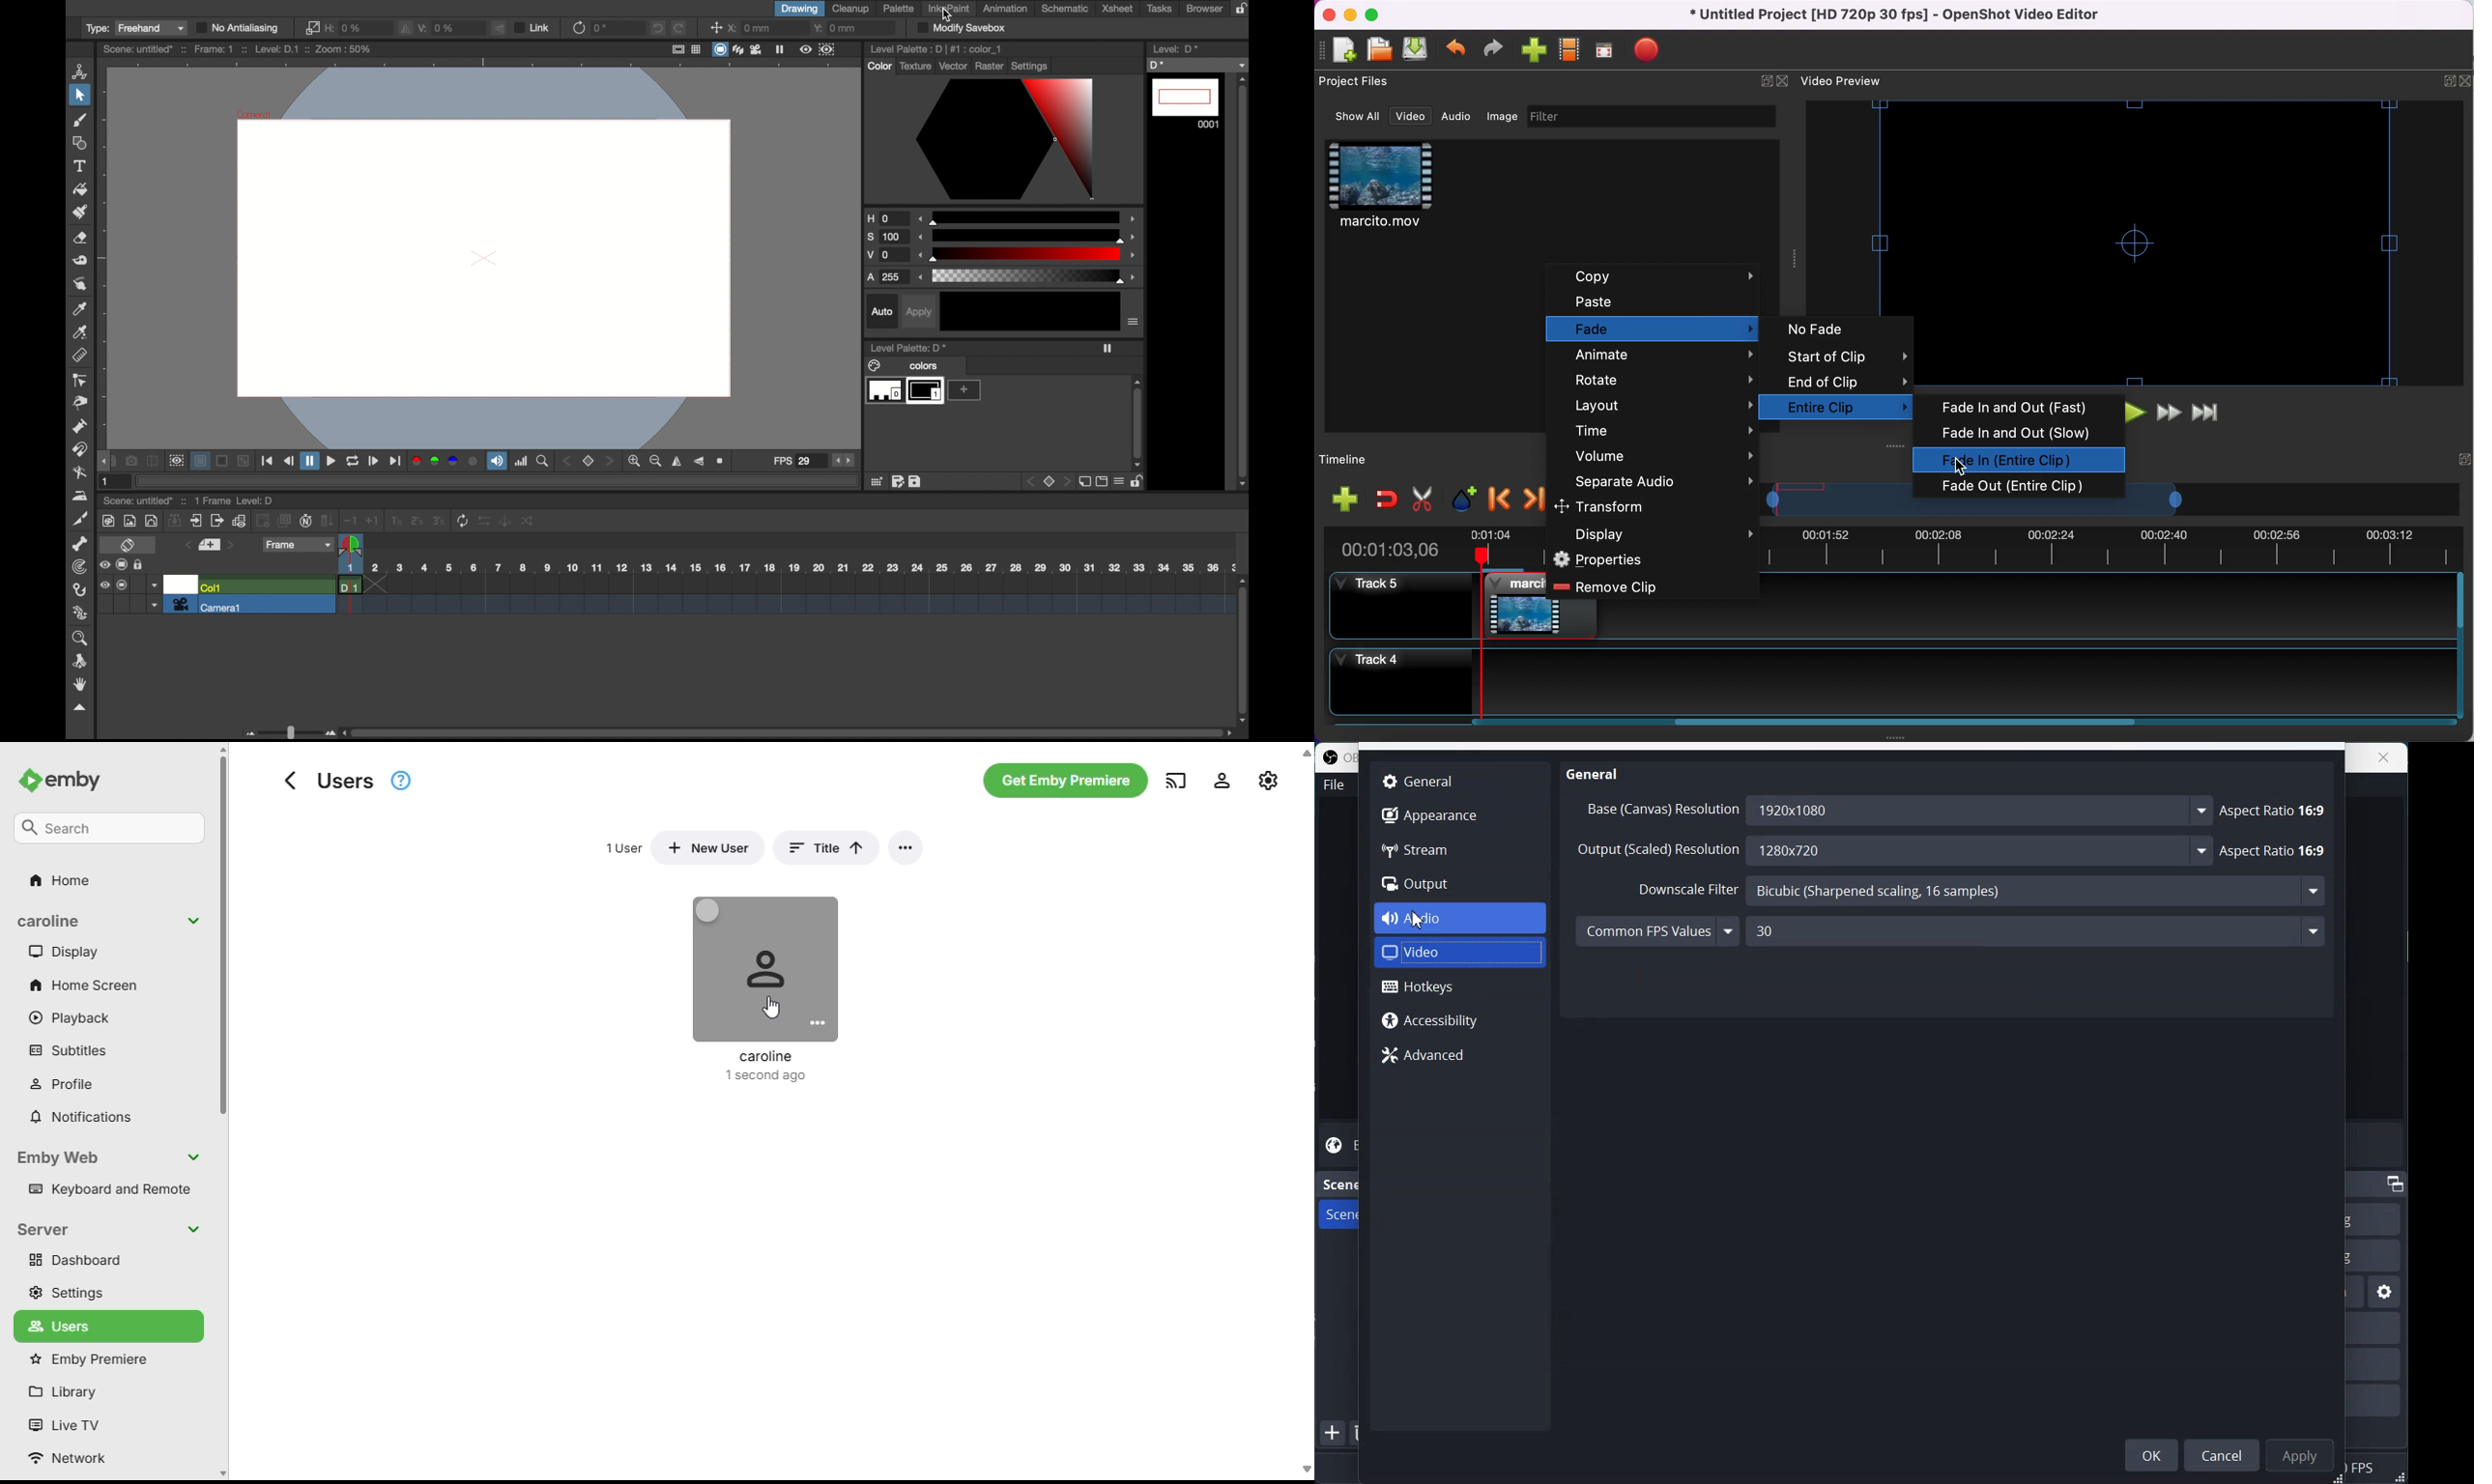 This screenshot has width=2492, height=1484. What do you see at coordinates (462, 521) in the screenshot?
I see `refresh` at bounding box center [462, 521].